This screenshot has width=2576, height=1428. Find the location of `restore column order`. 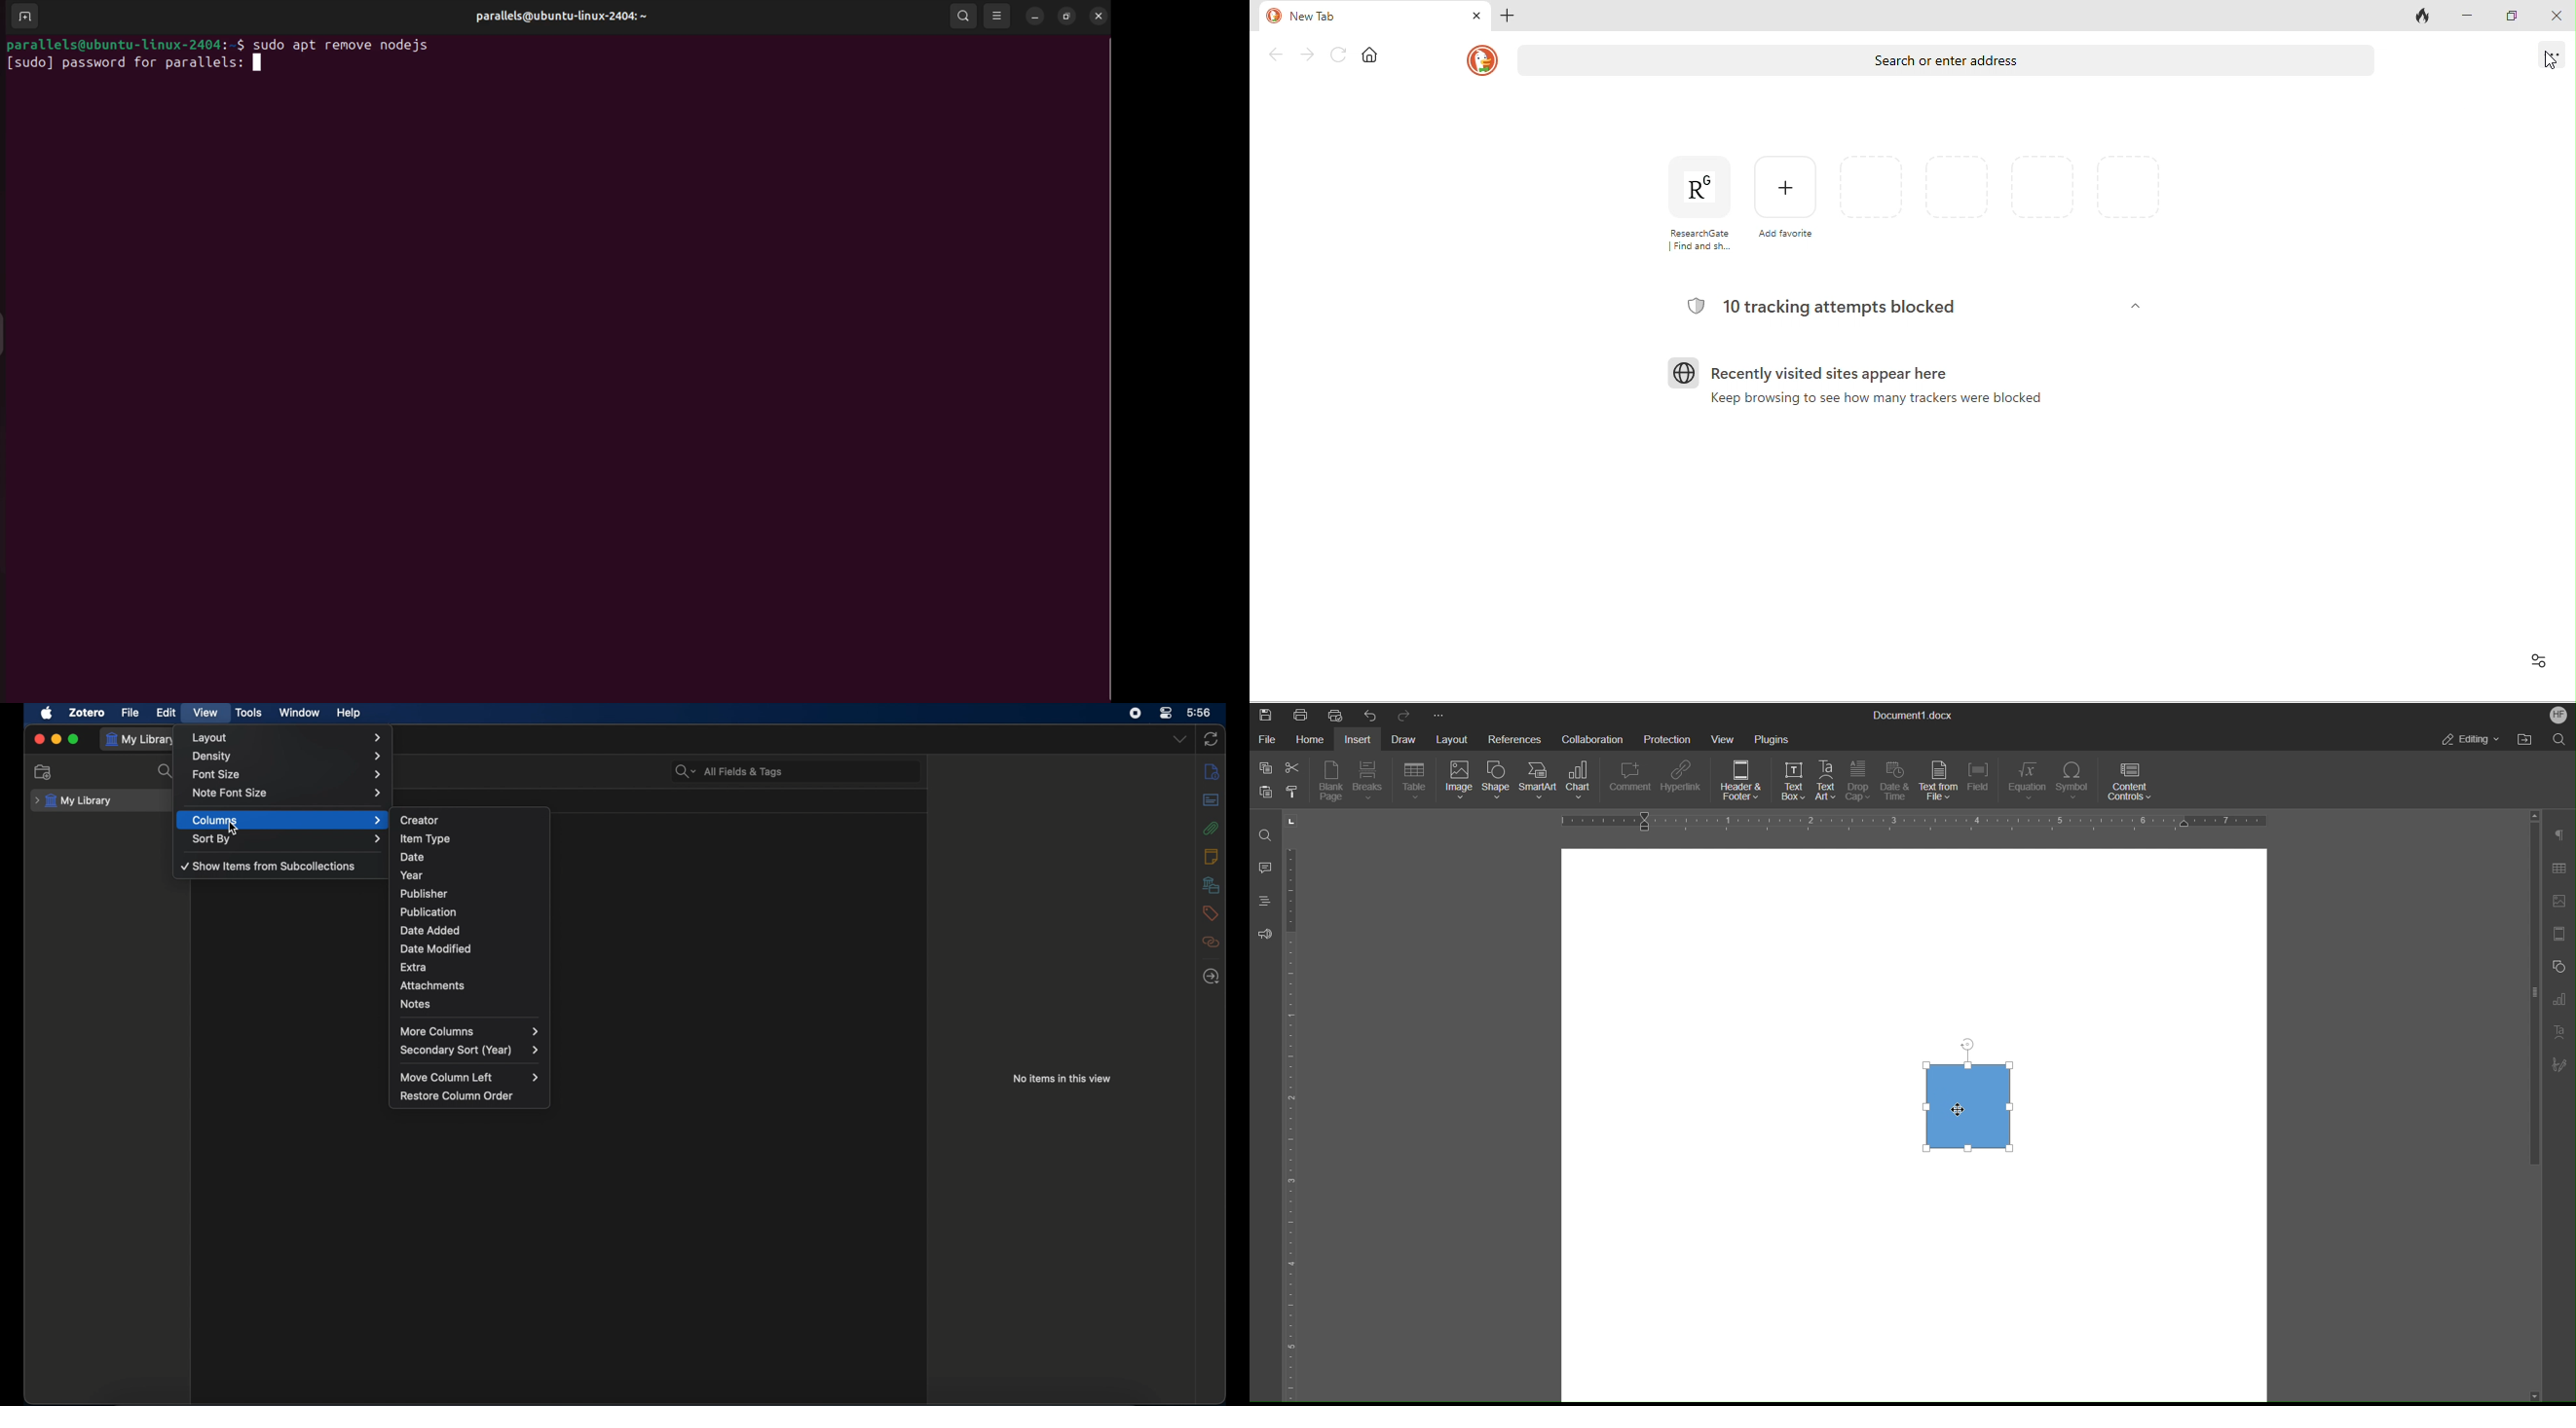

restore column order is located at coordinates (458, 1096).